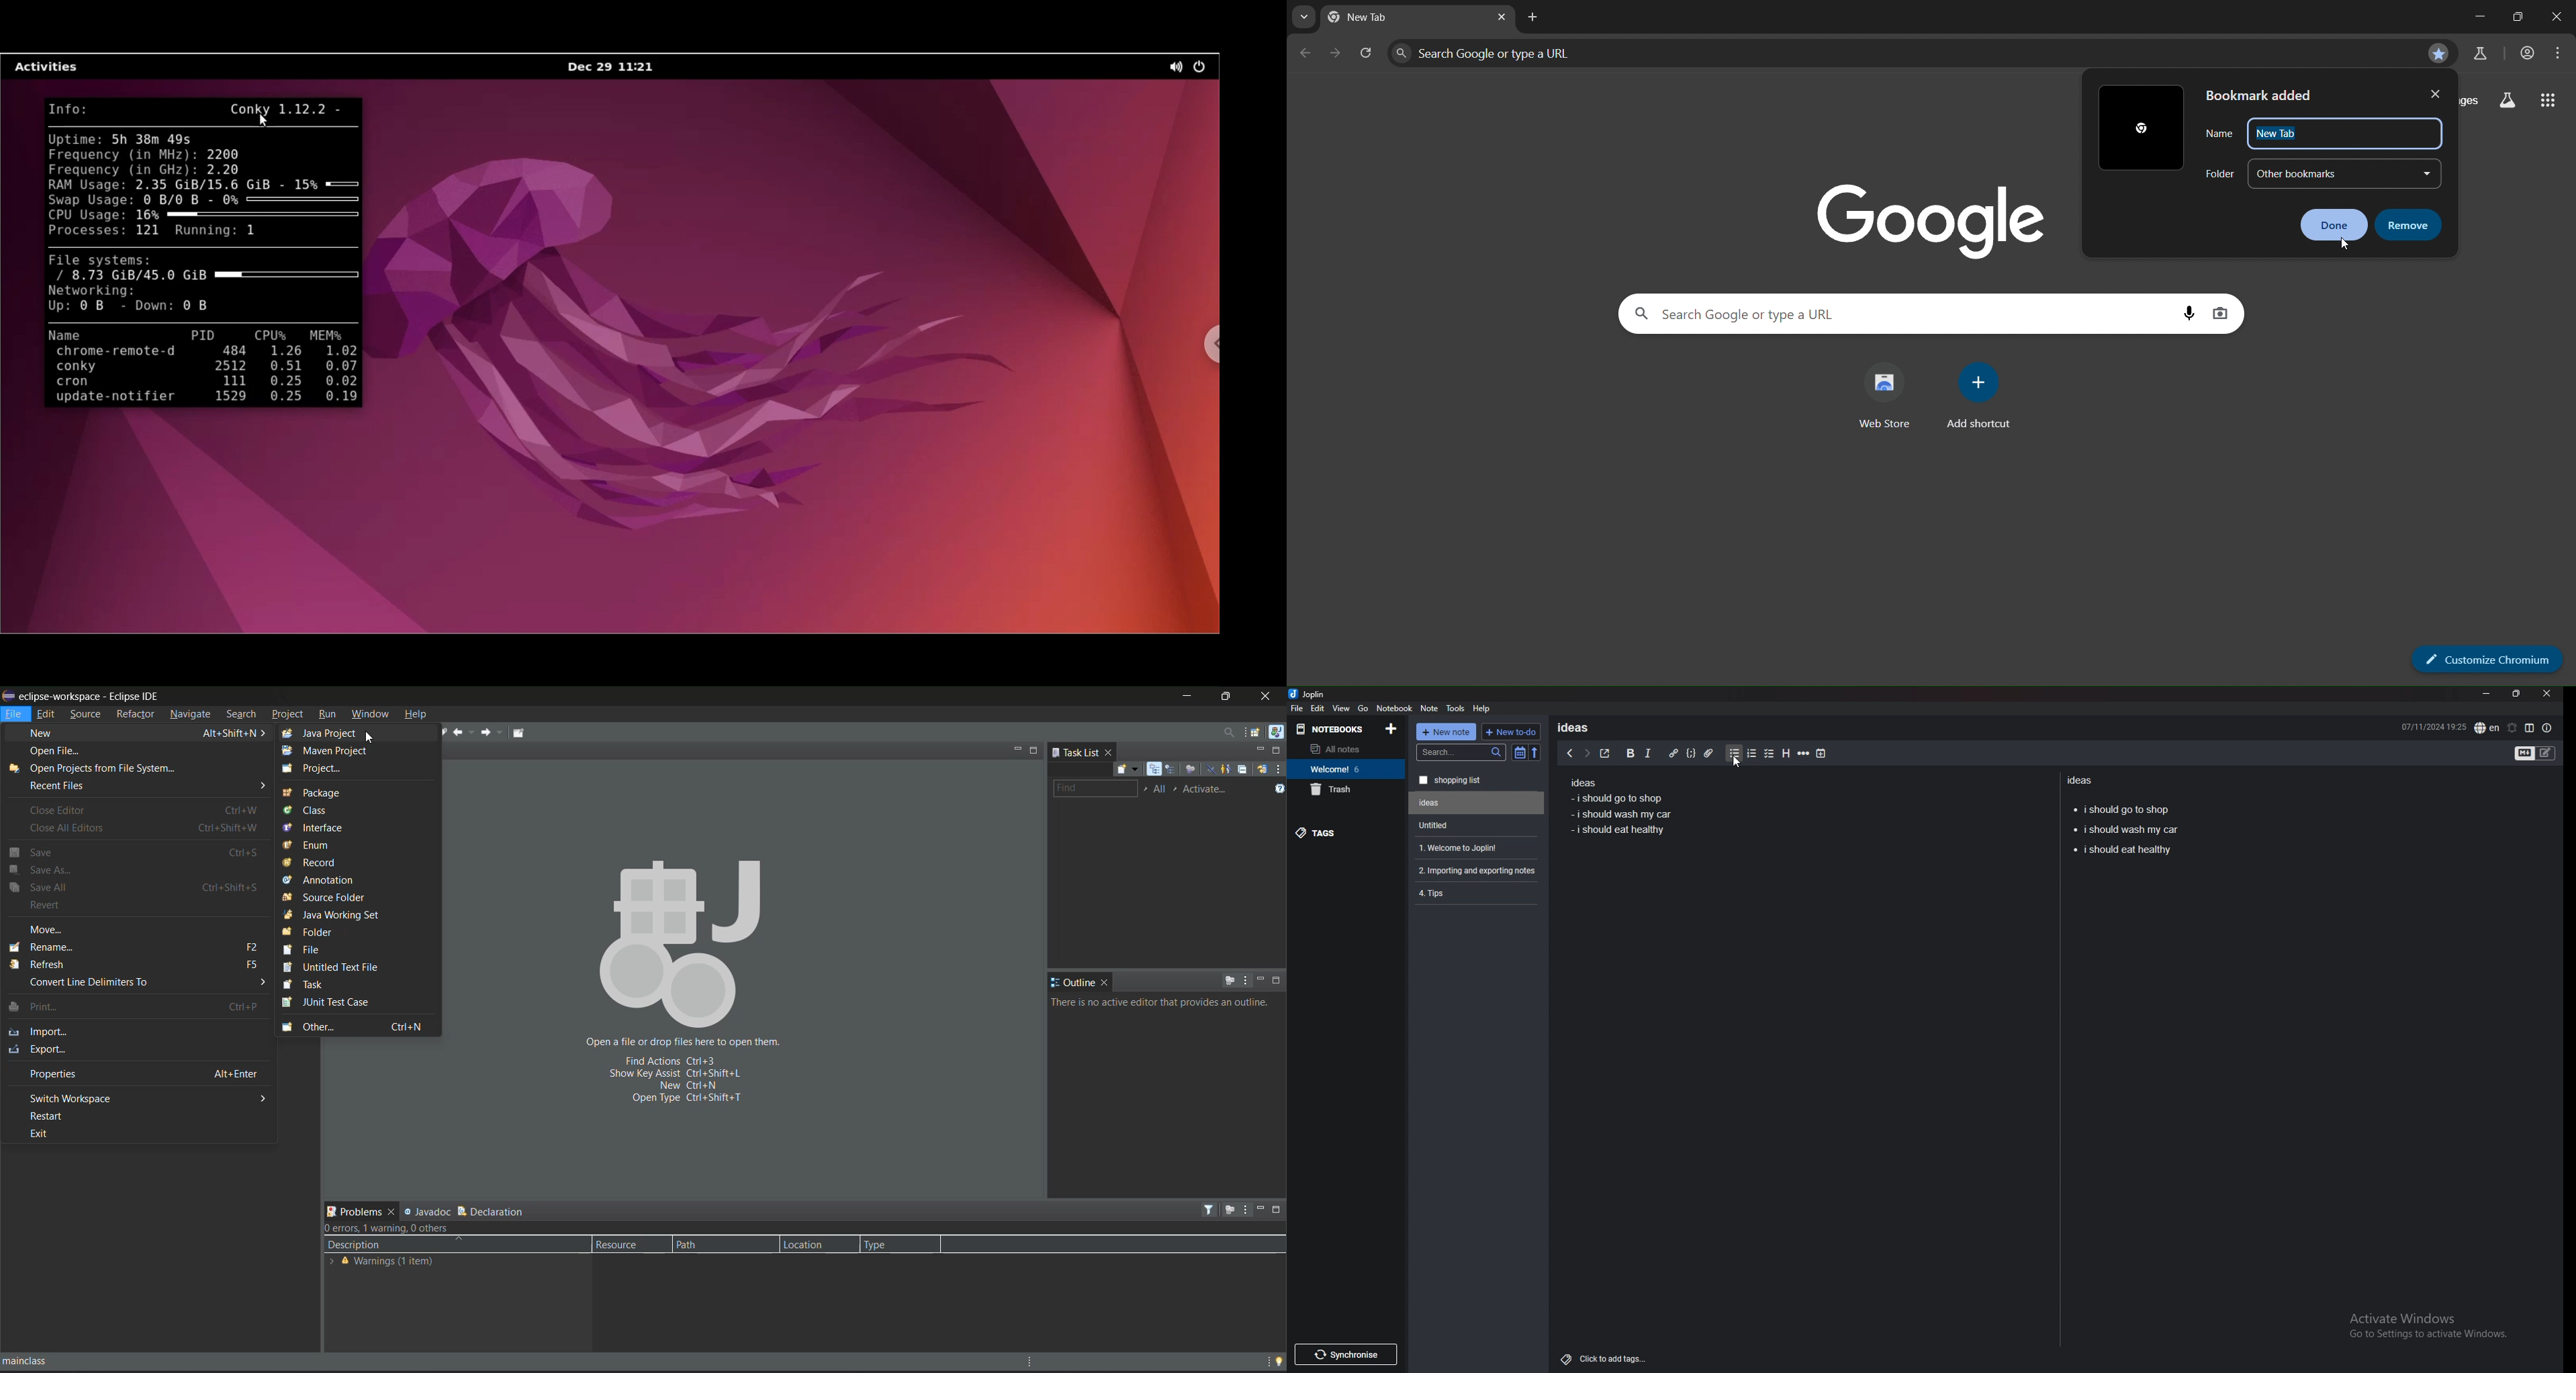  Describe the element at coordinates (1279, 770) in the screenshot. I see `view menu` at that location.